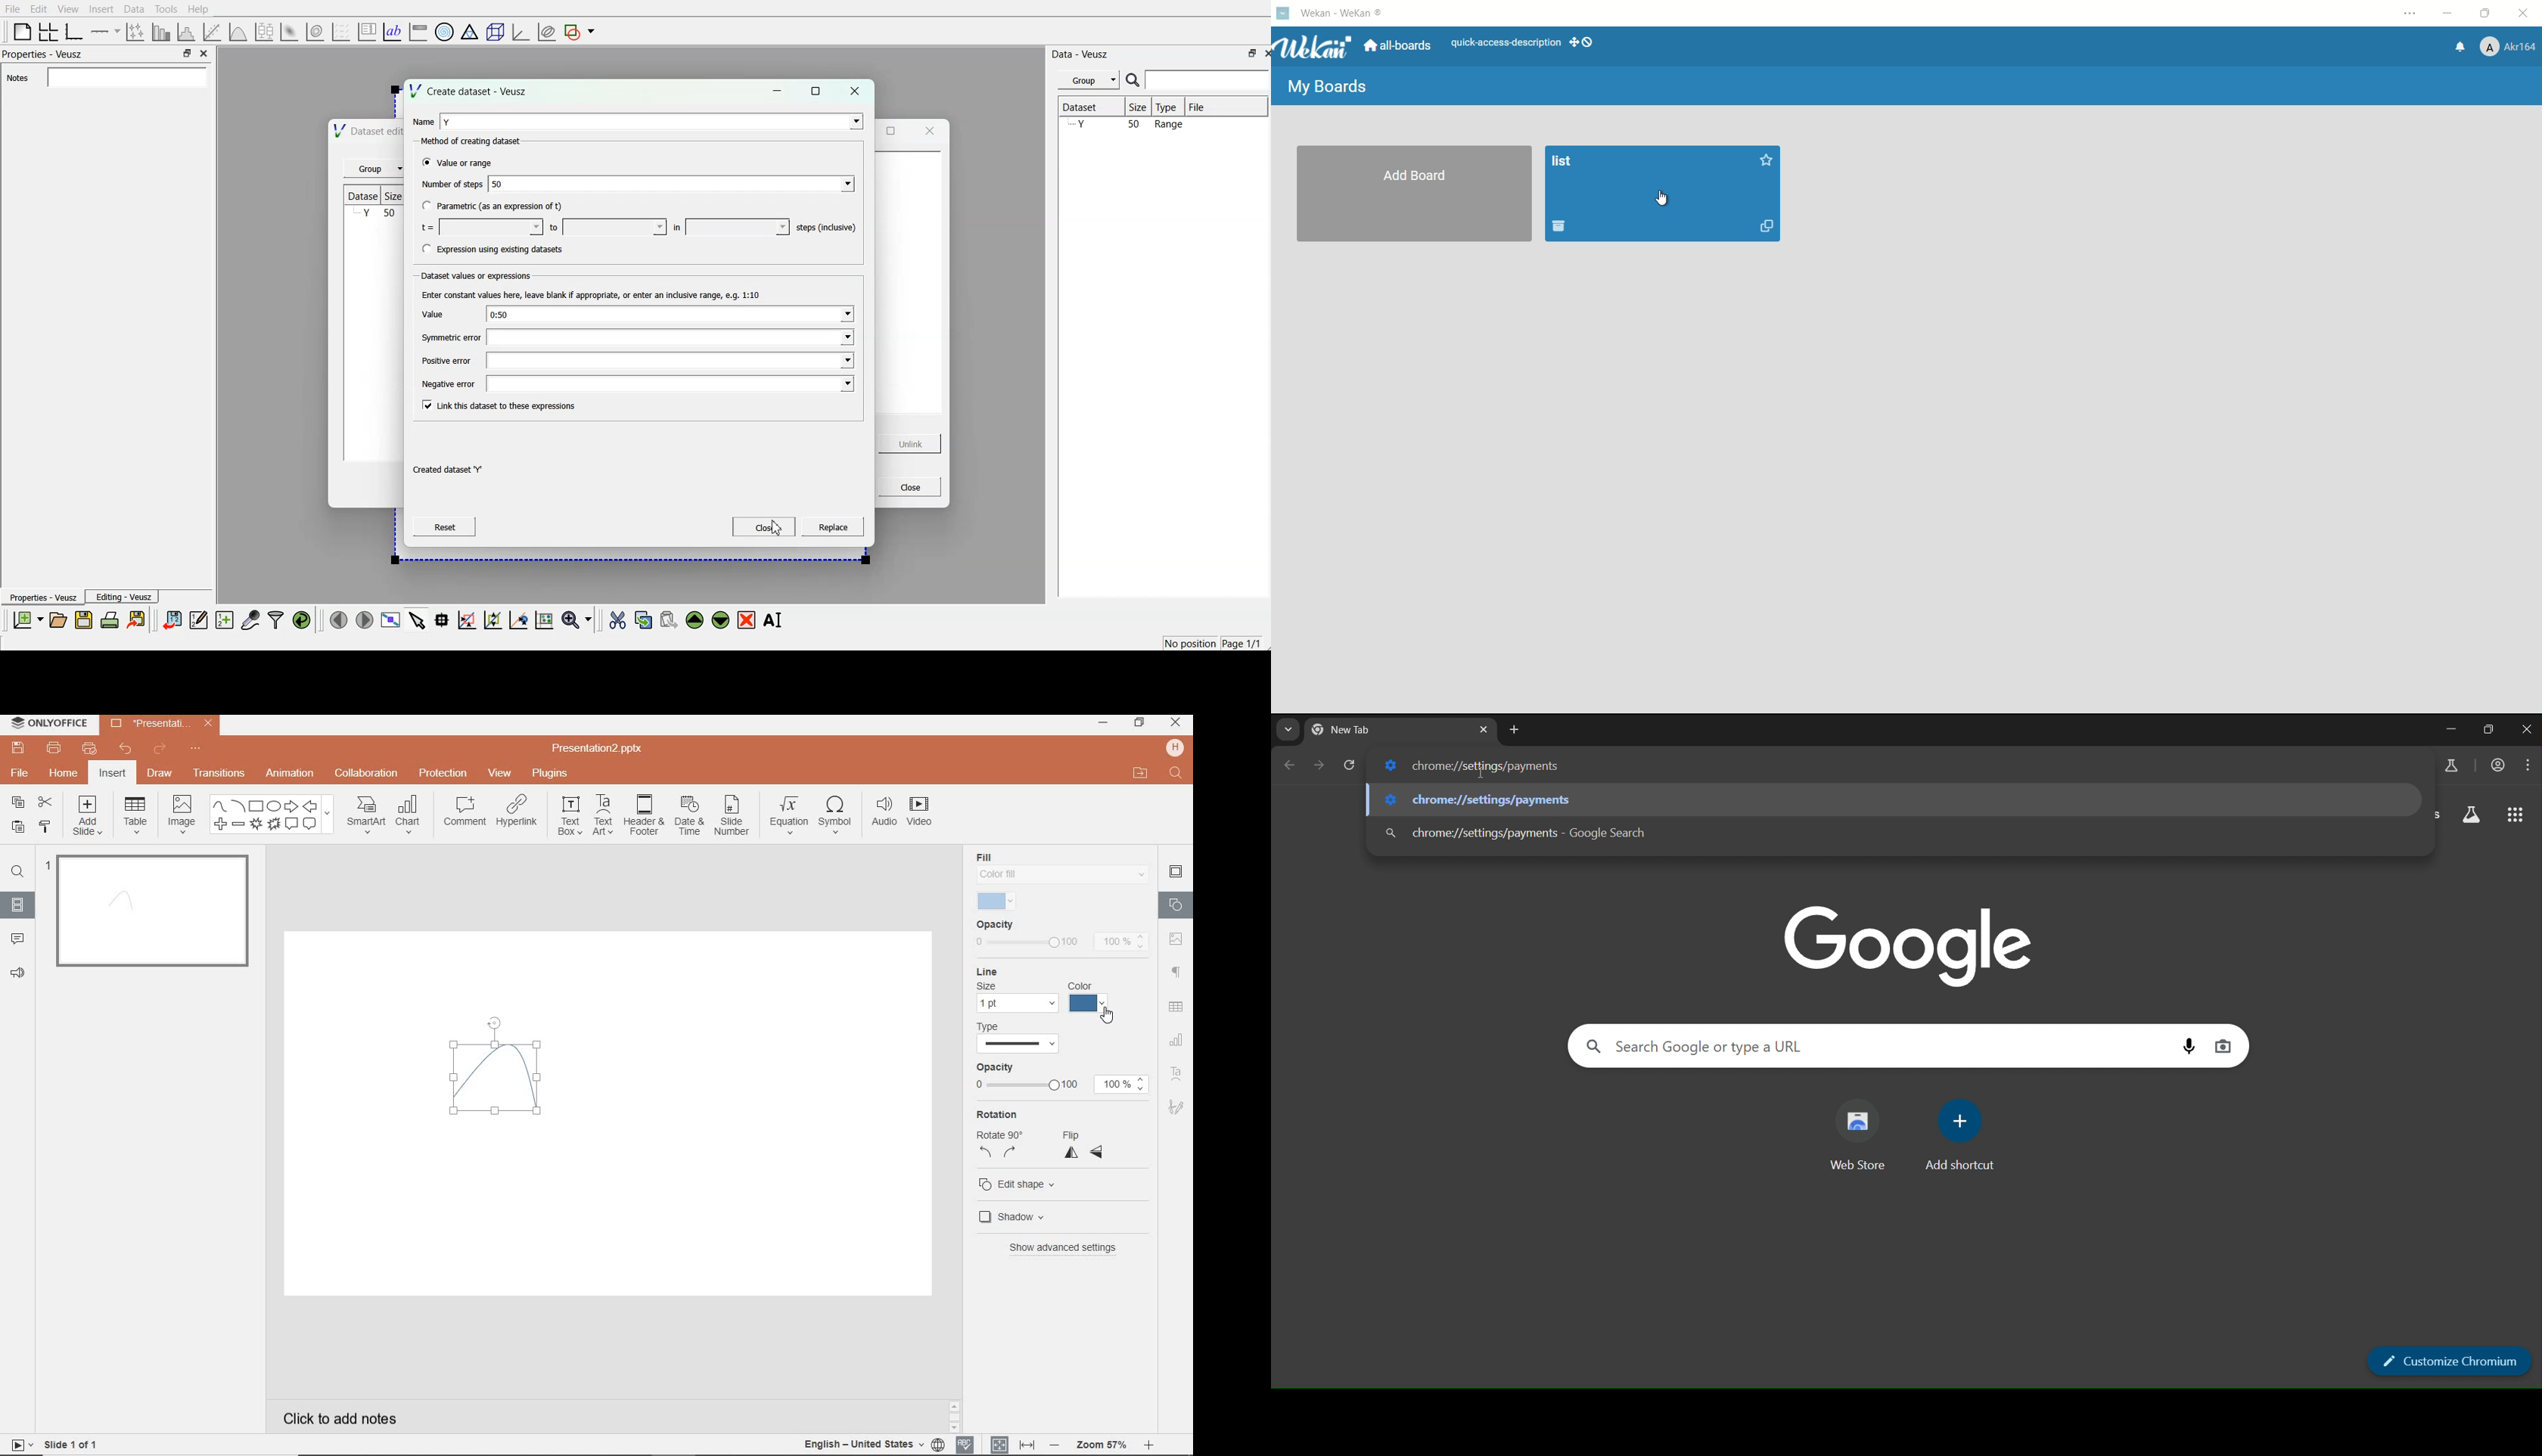  Describe the element at coordinates (672, 362) in the screenshot. I see `positive error value field` at that location.